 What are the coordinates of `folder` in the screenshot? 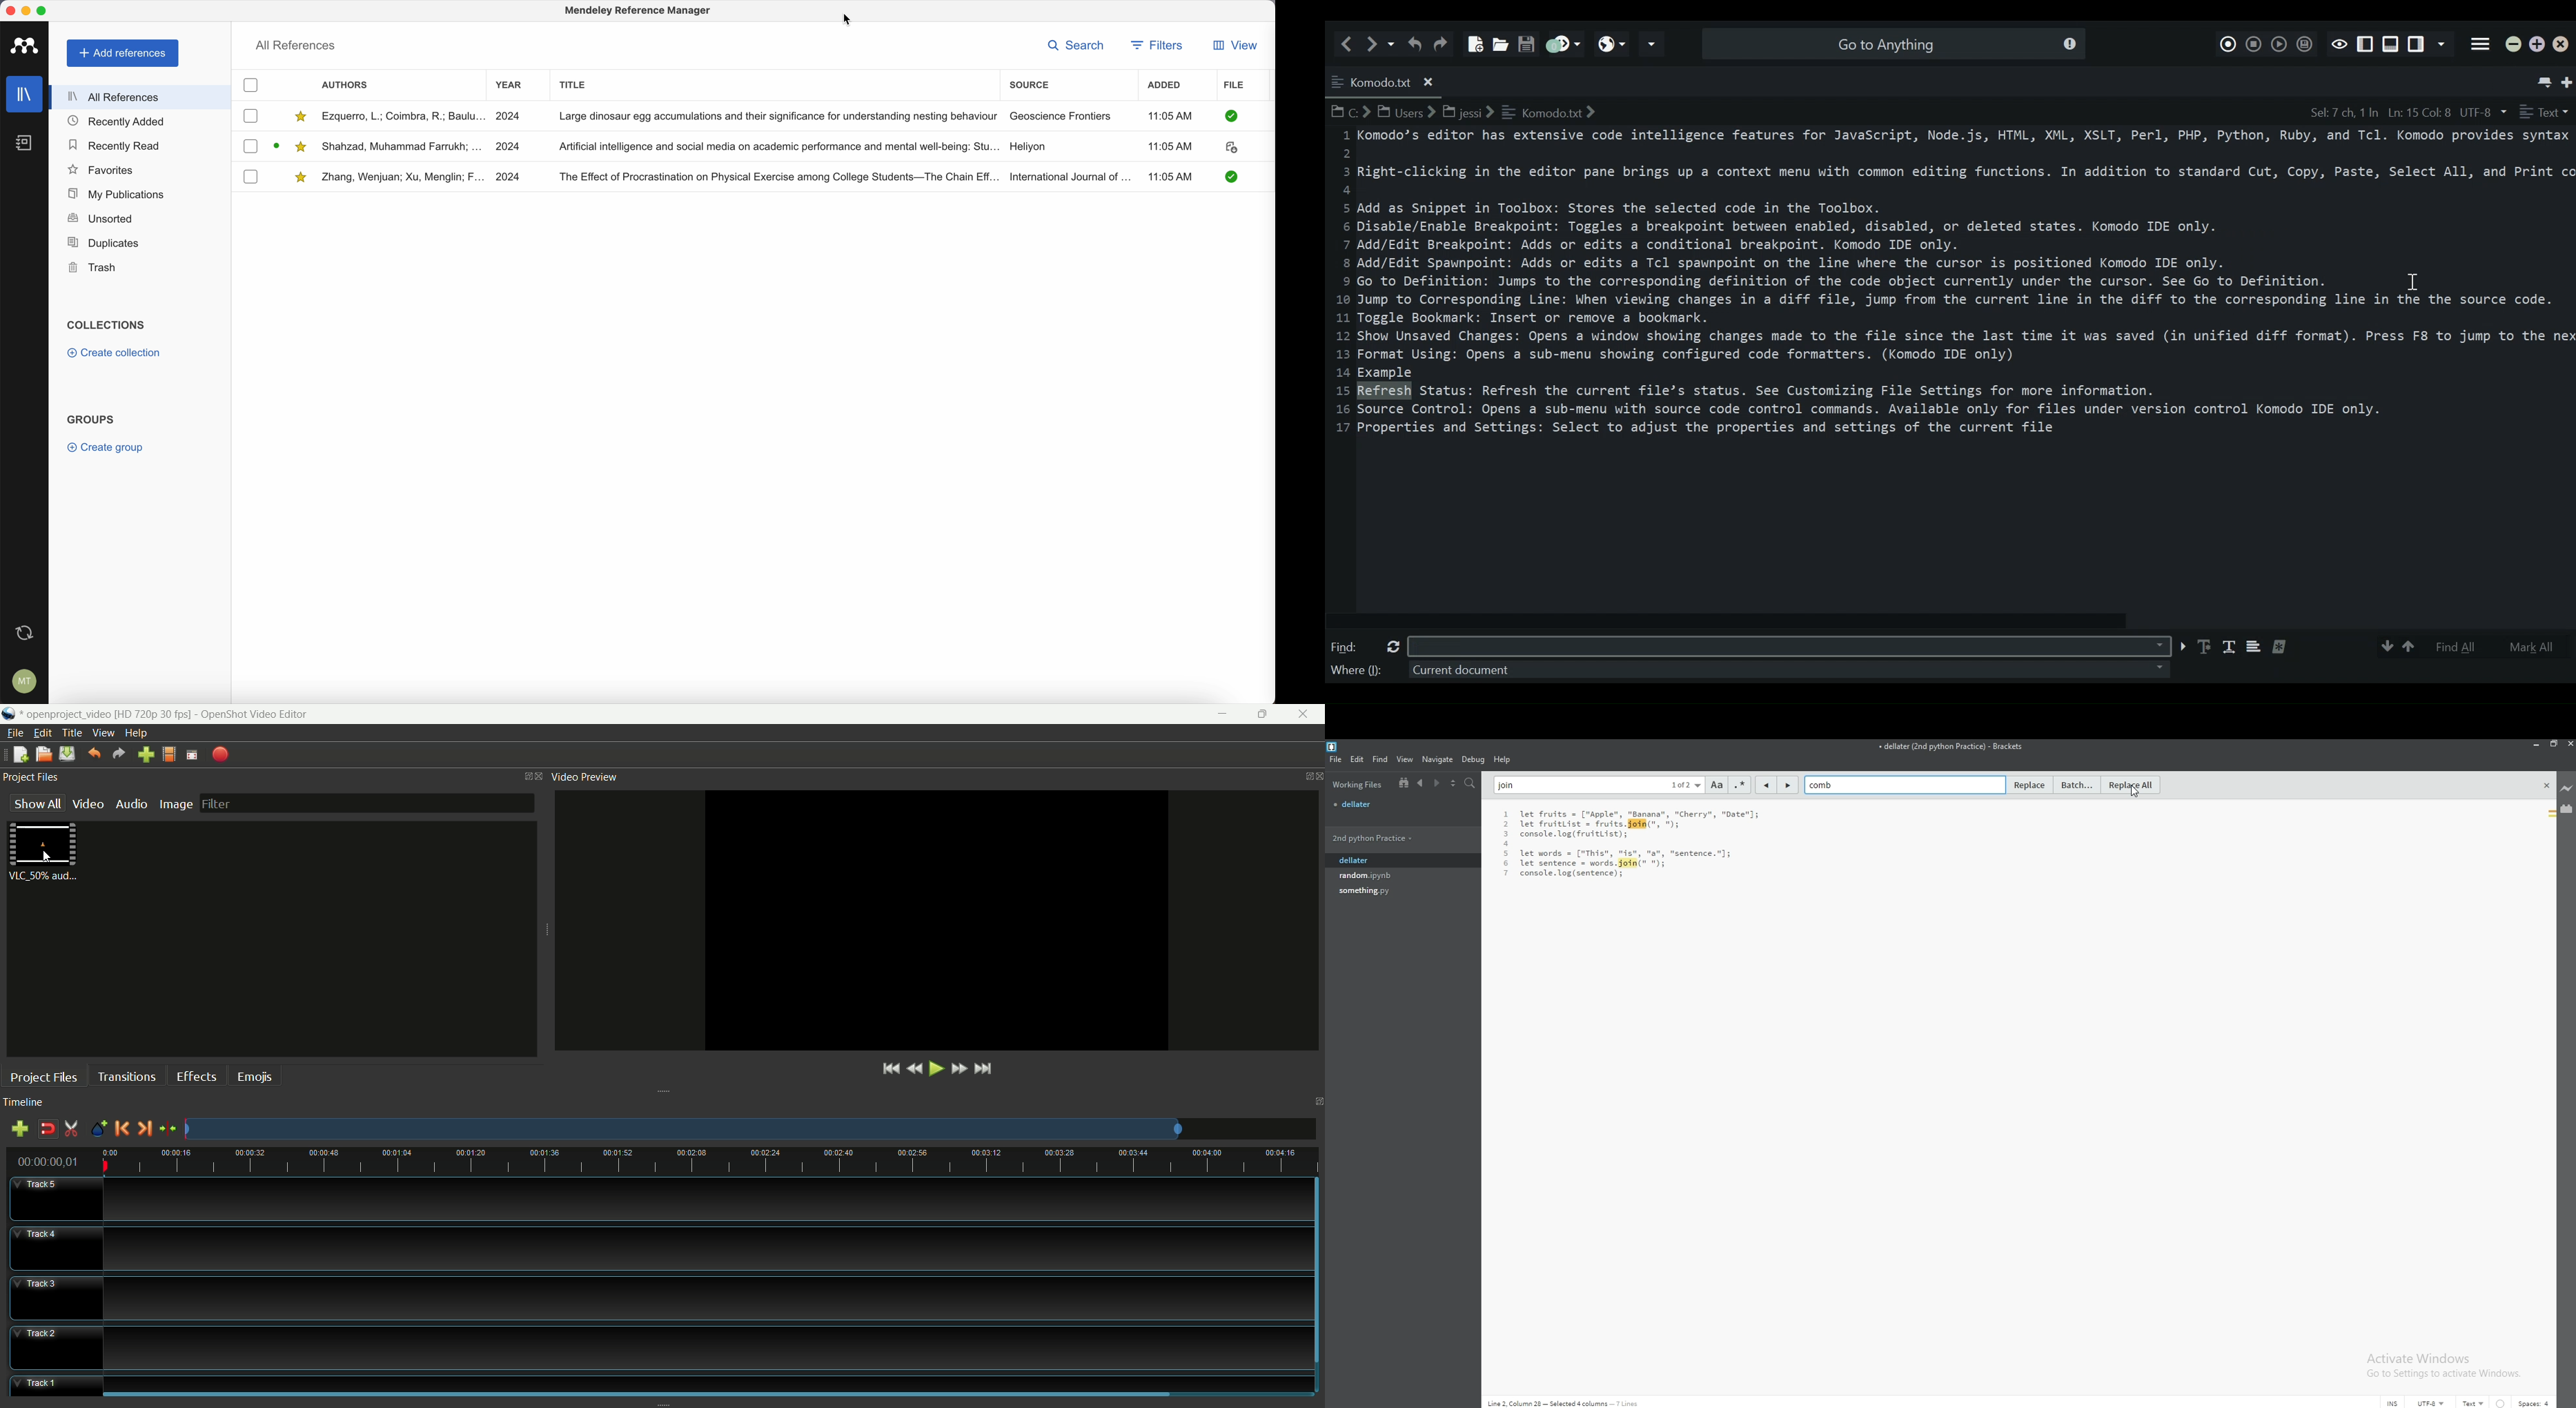 It's located at (1384, 838).